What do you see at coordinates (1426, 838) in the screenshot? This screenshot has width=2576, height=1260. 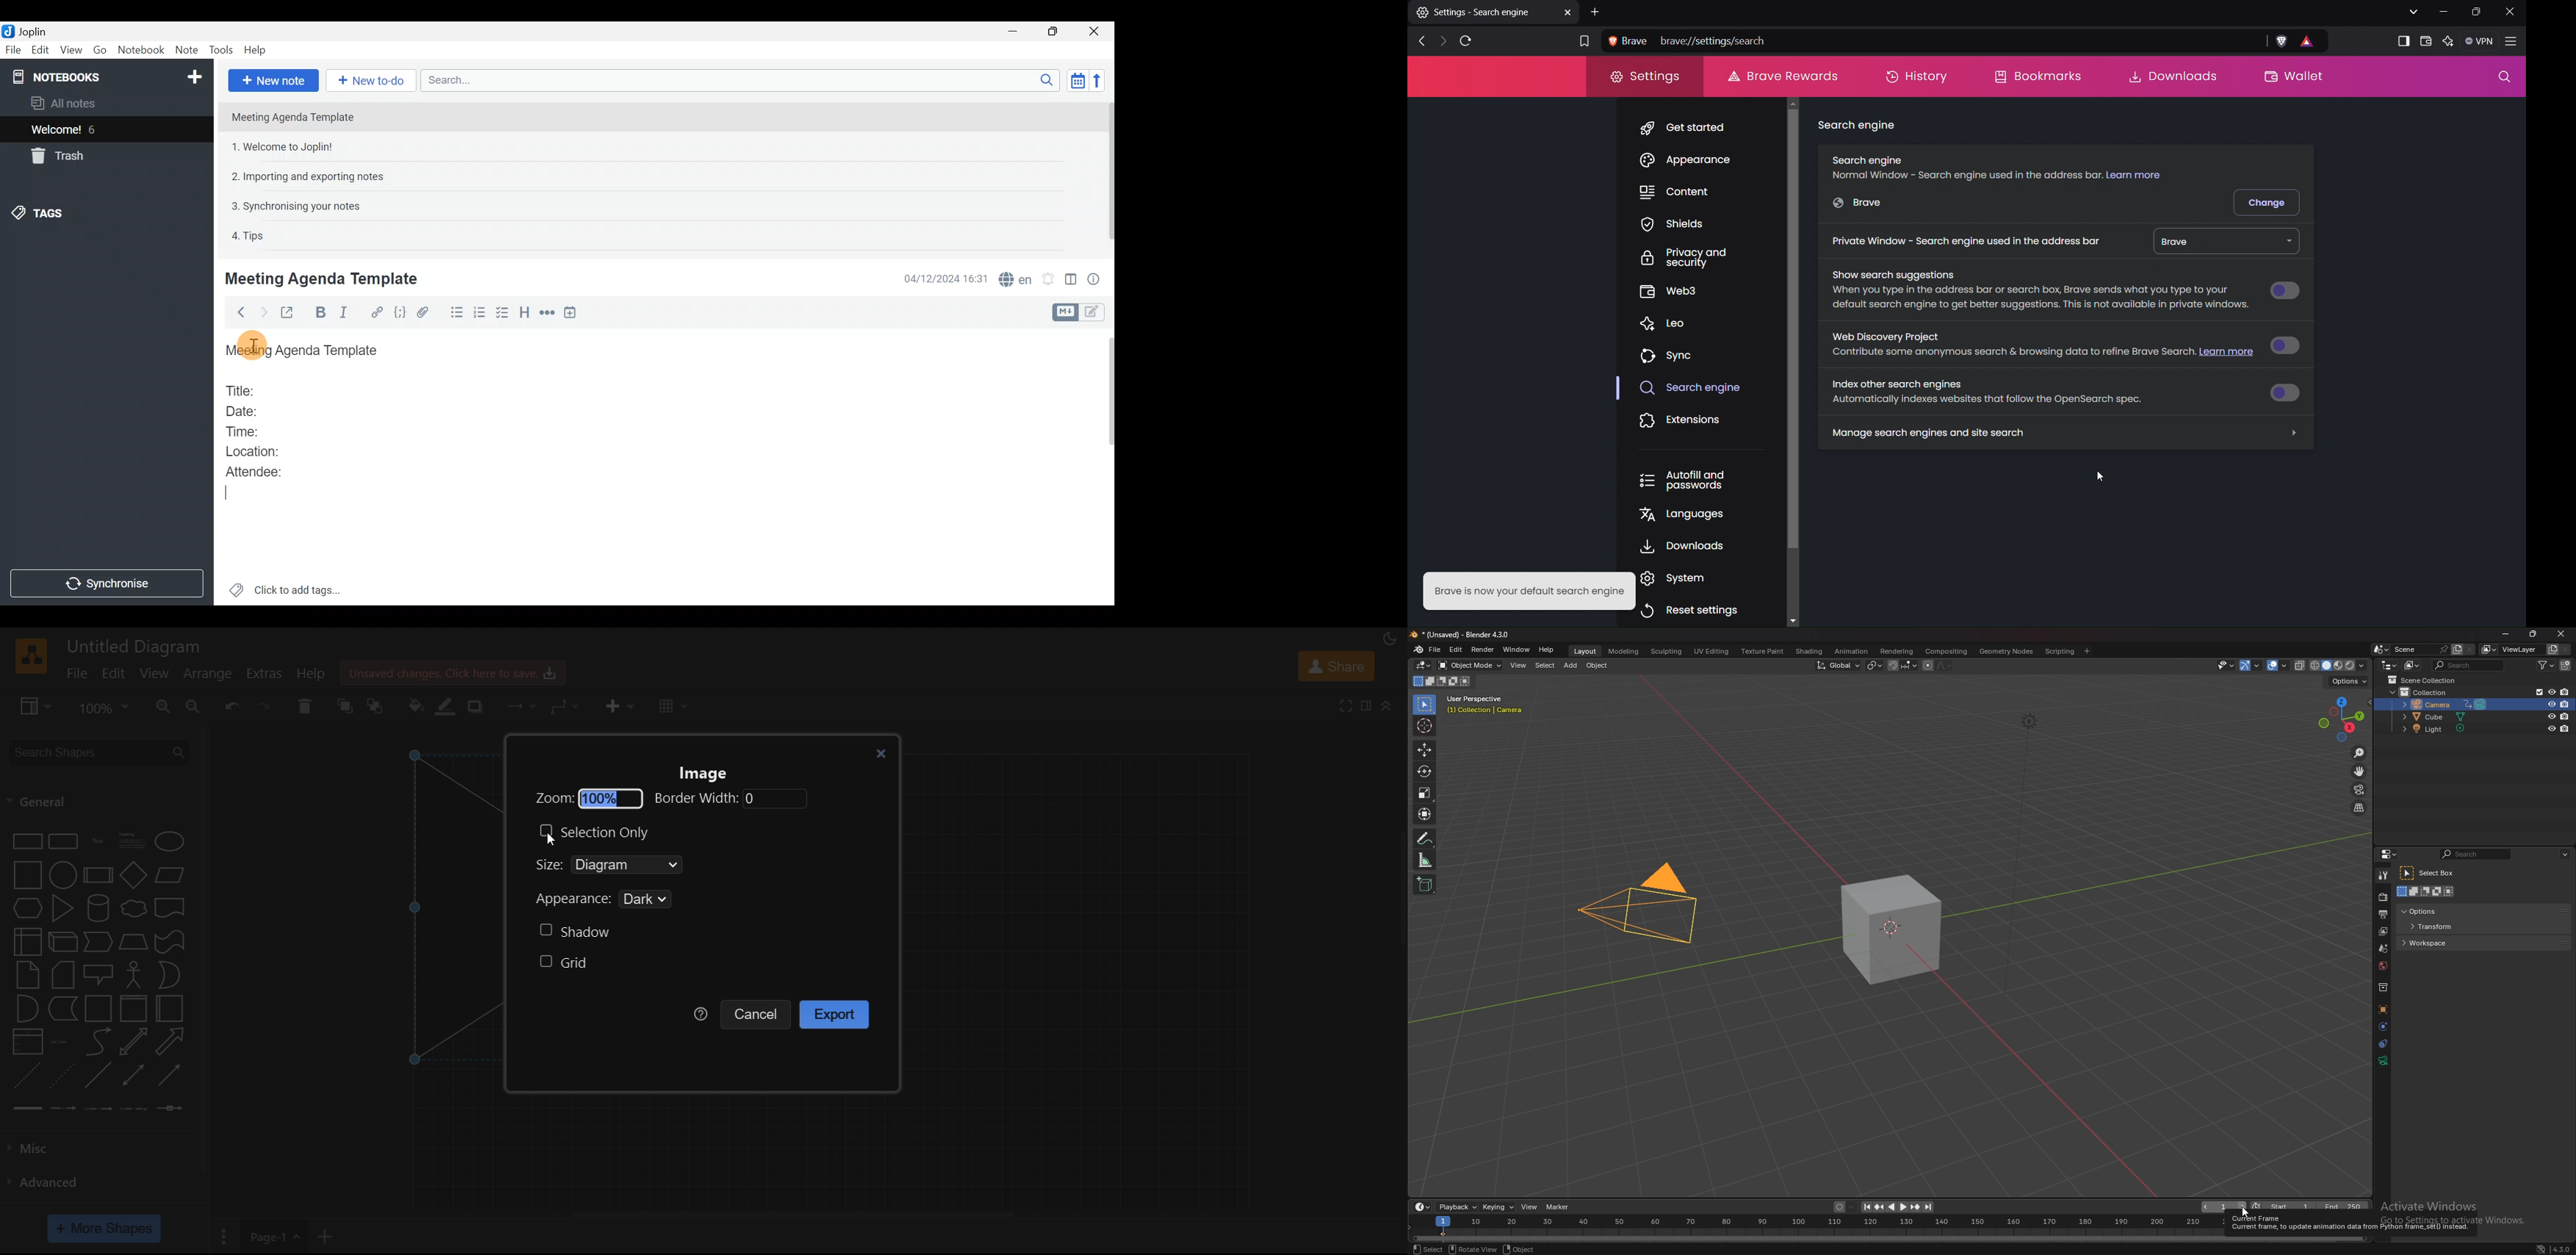 I see `annotate` at bounding box center [1426, 838].